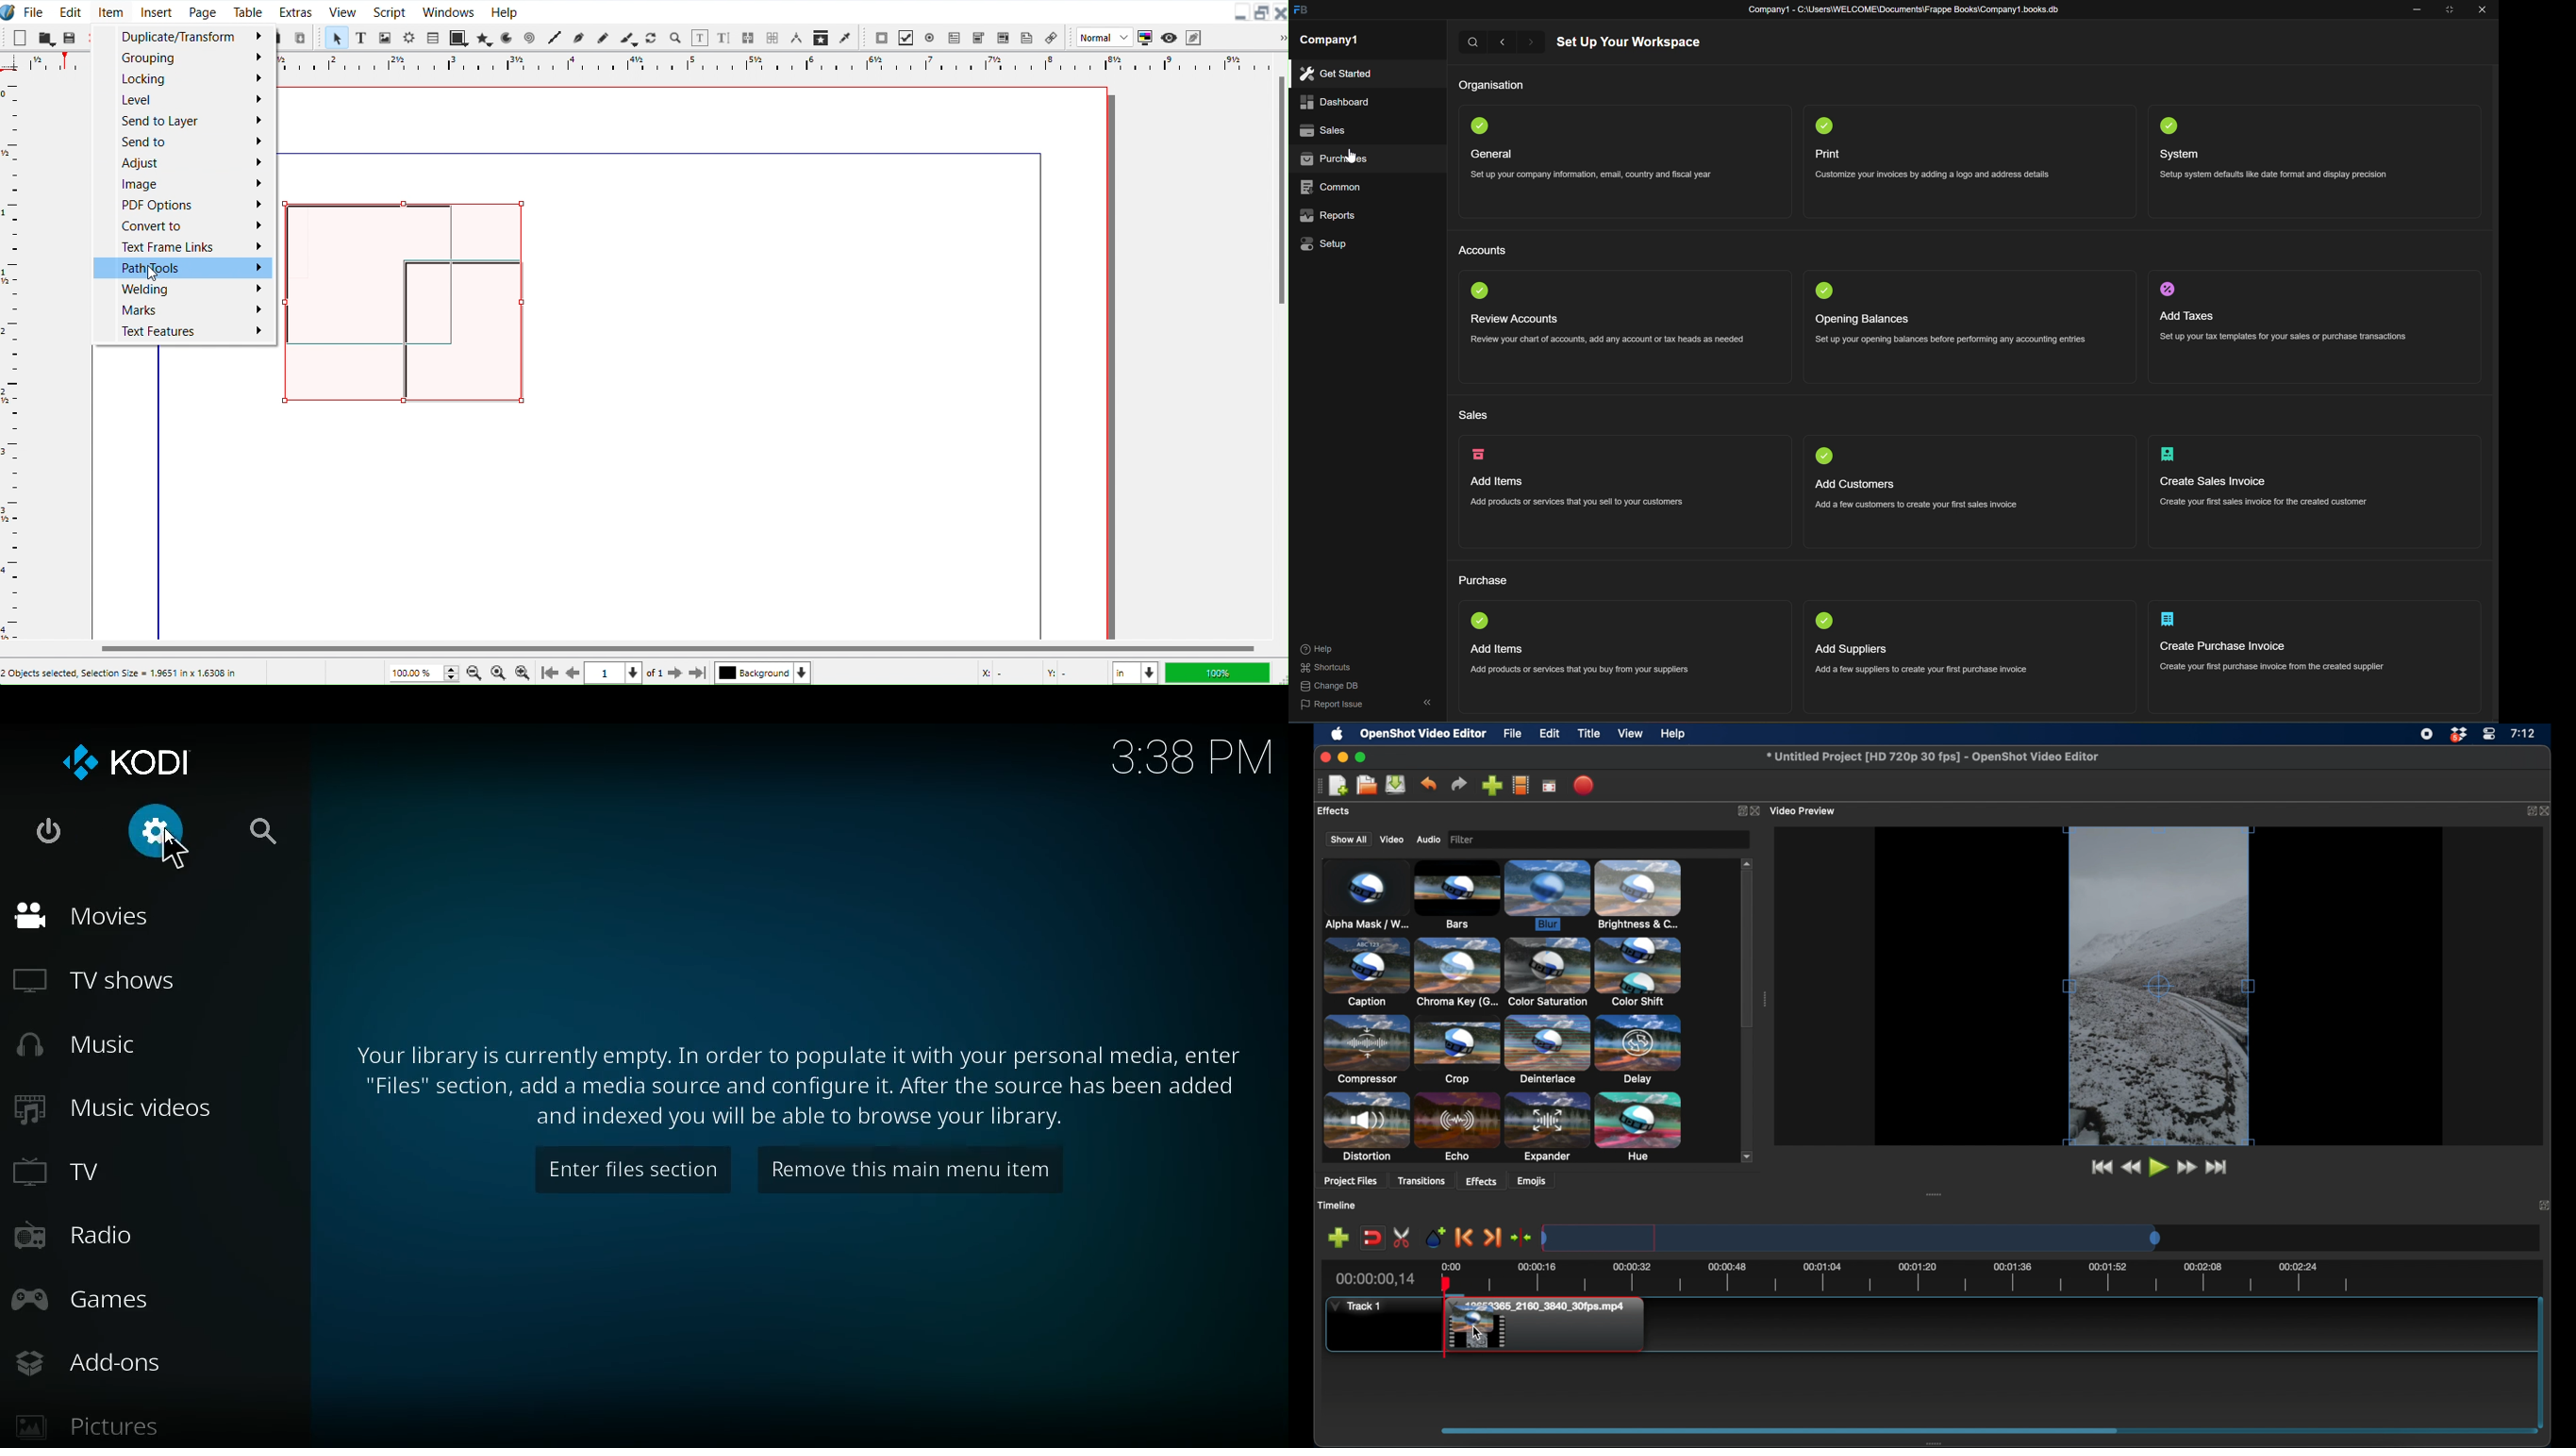 The height and width of the screenshot is (1456, 2576). Describe the element at coordinates (1575, 503) in the screenshot. I see `add products or services that you sell to your customers` at that location.